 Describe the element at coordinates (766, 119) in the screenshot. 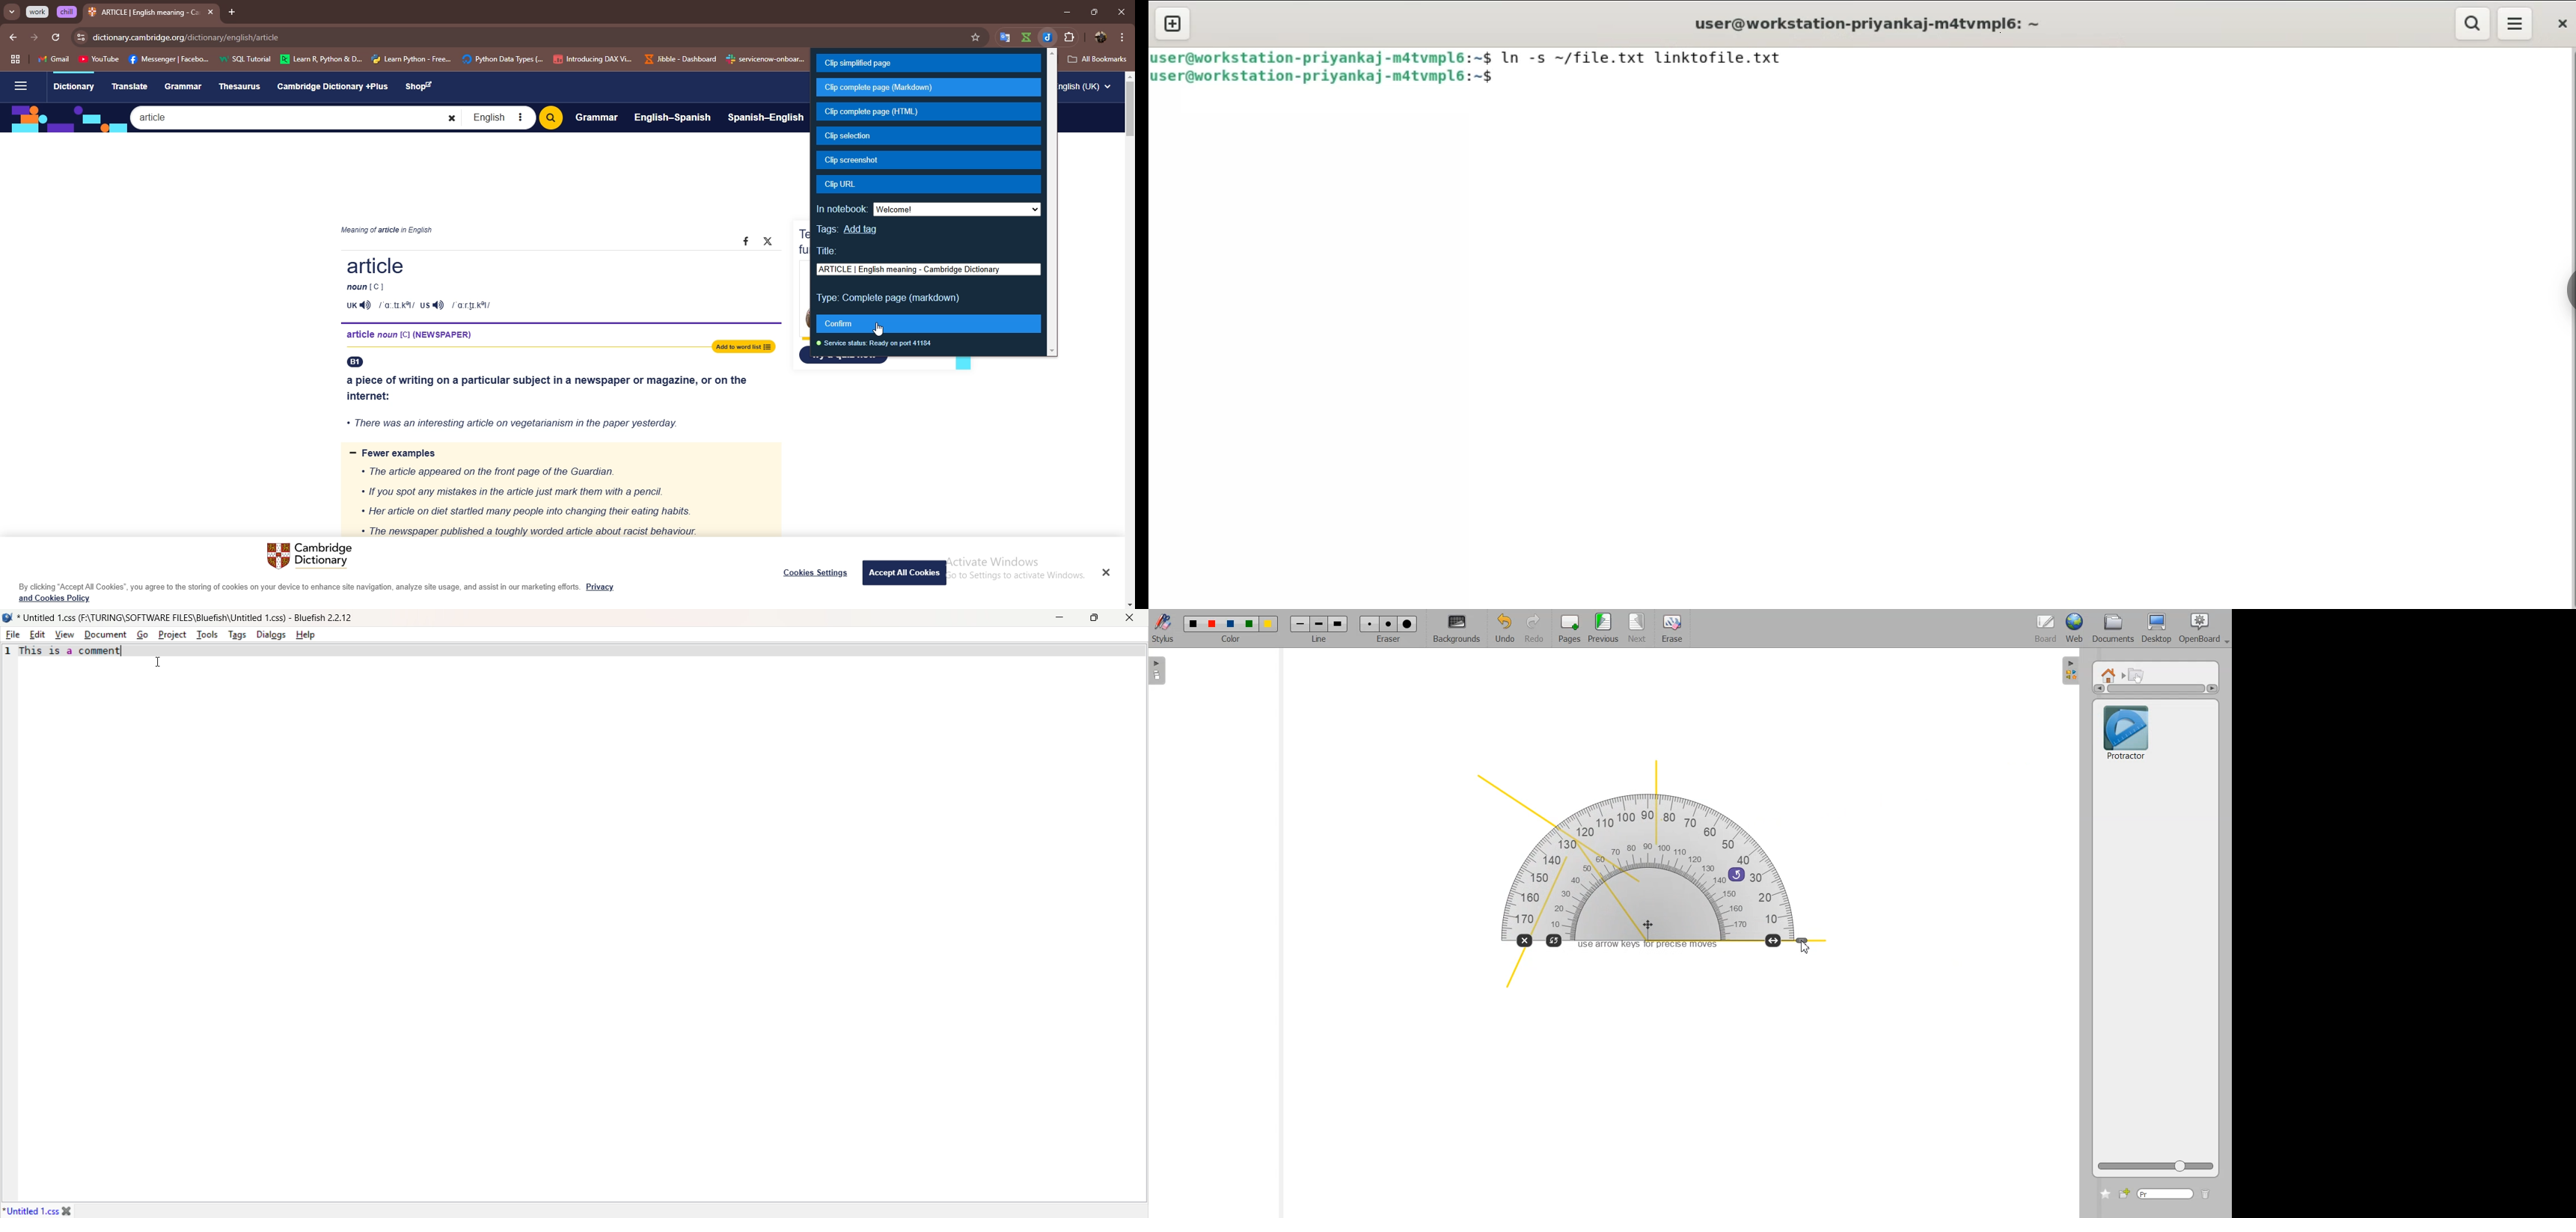

I see `Spanish-English` at that location.